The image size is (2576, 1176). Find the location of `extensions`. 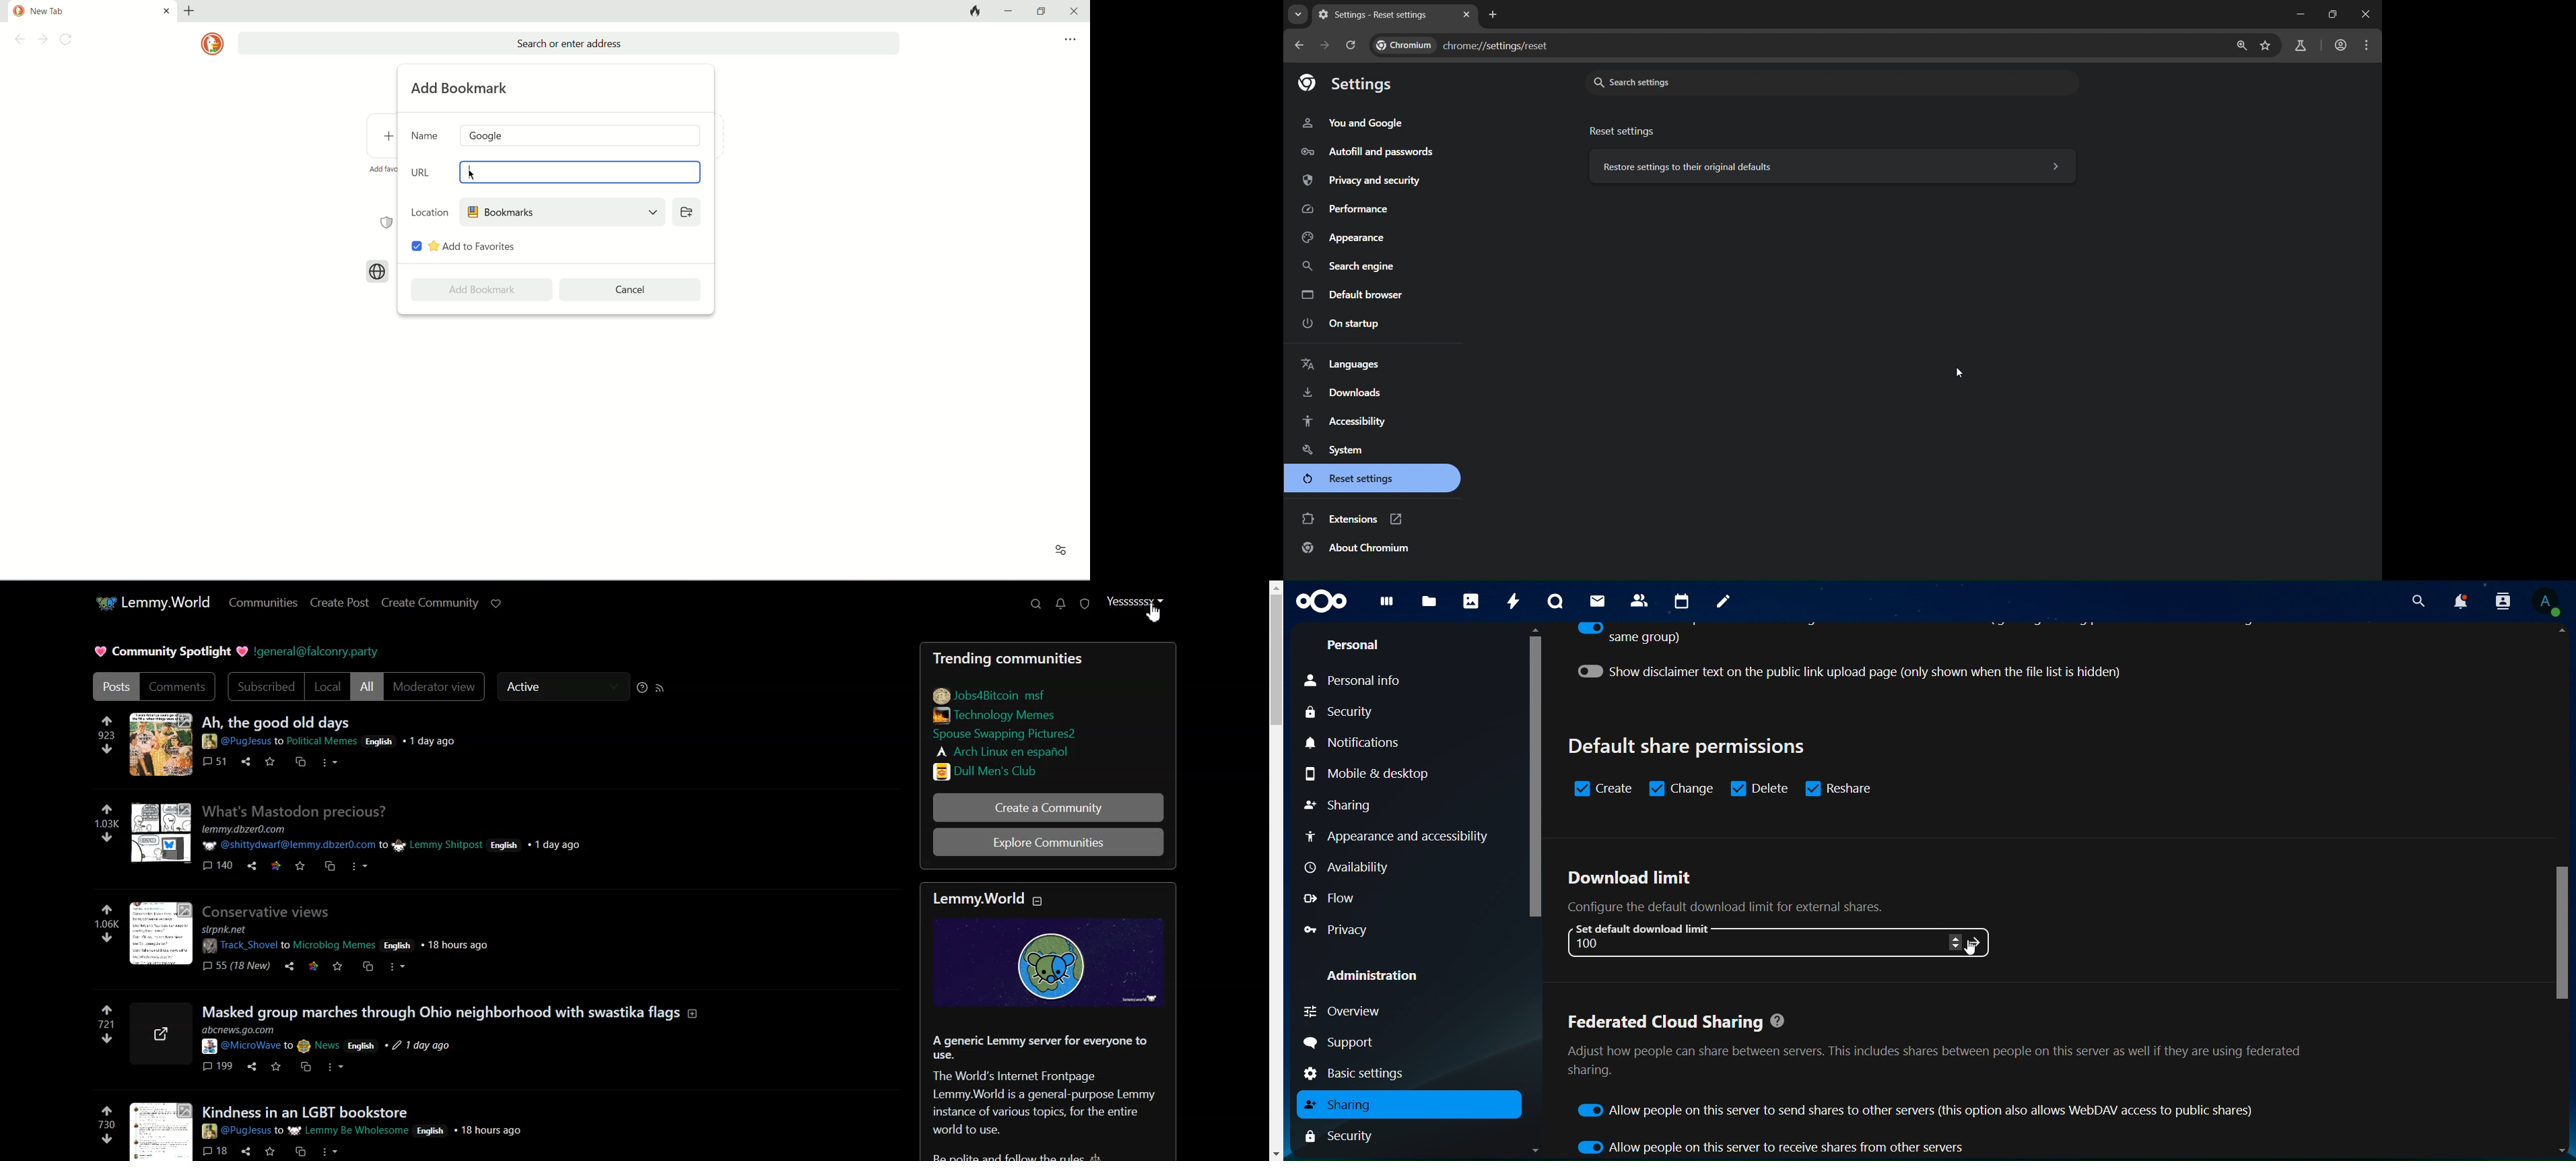

extensions is located at coordinates (1353, 518).